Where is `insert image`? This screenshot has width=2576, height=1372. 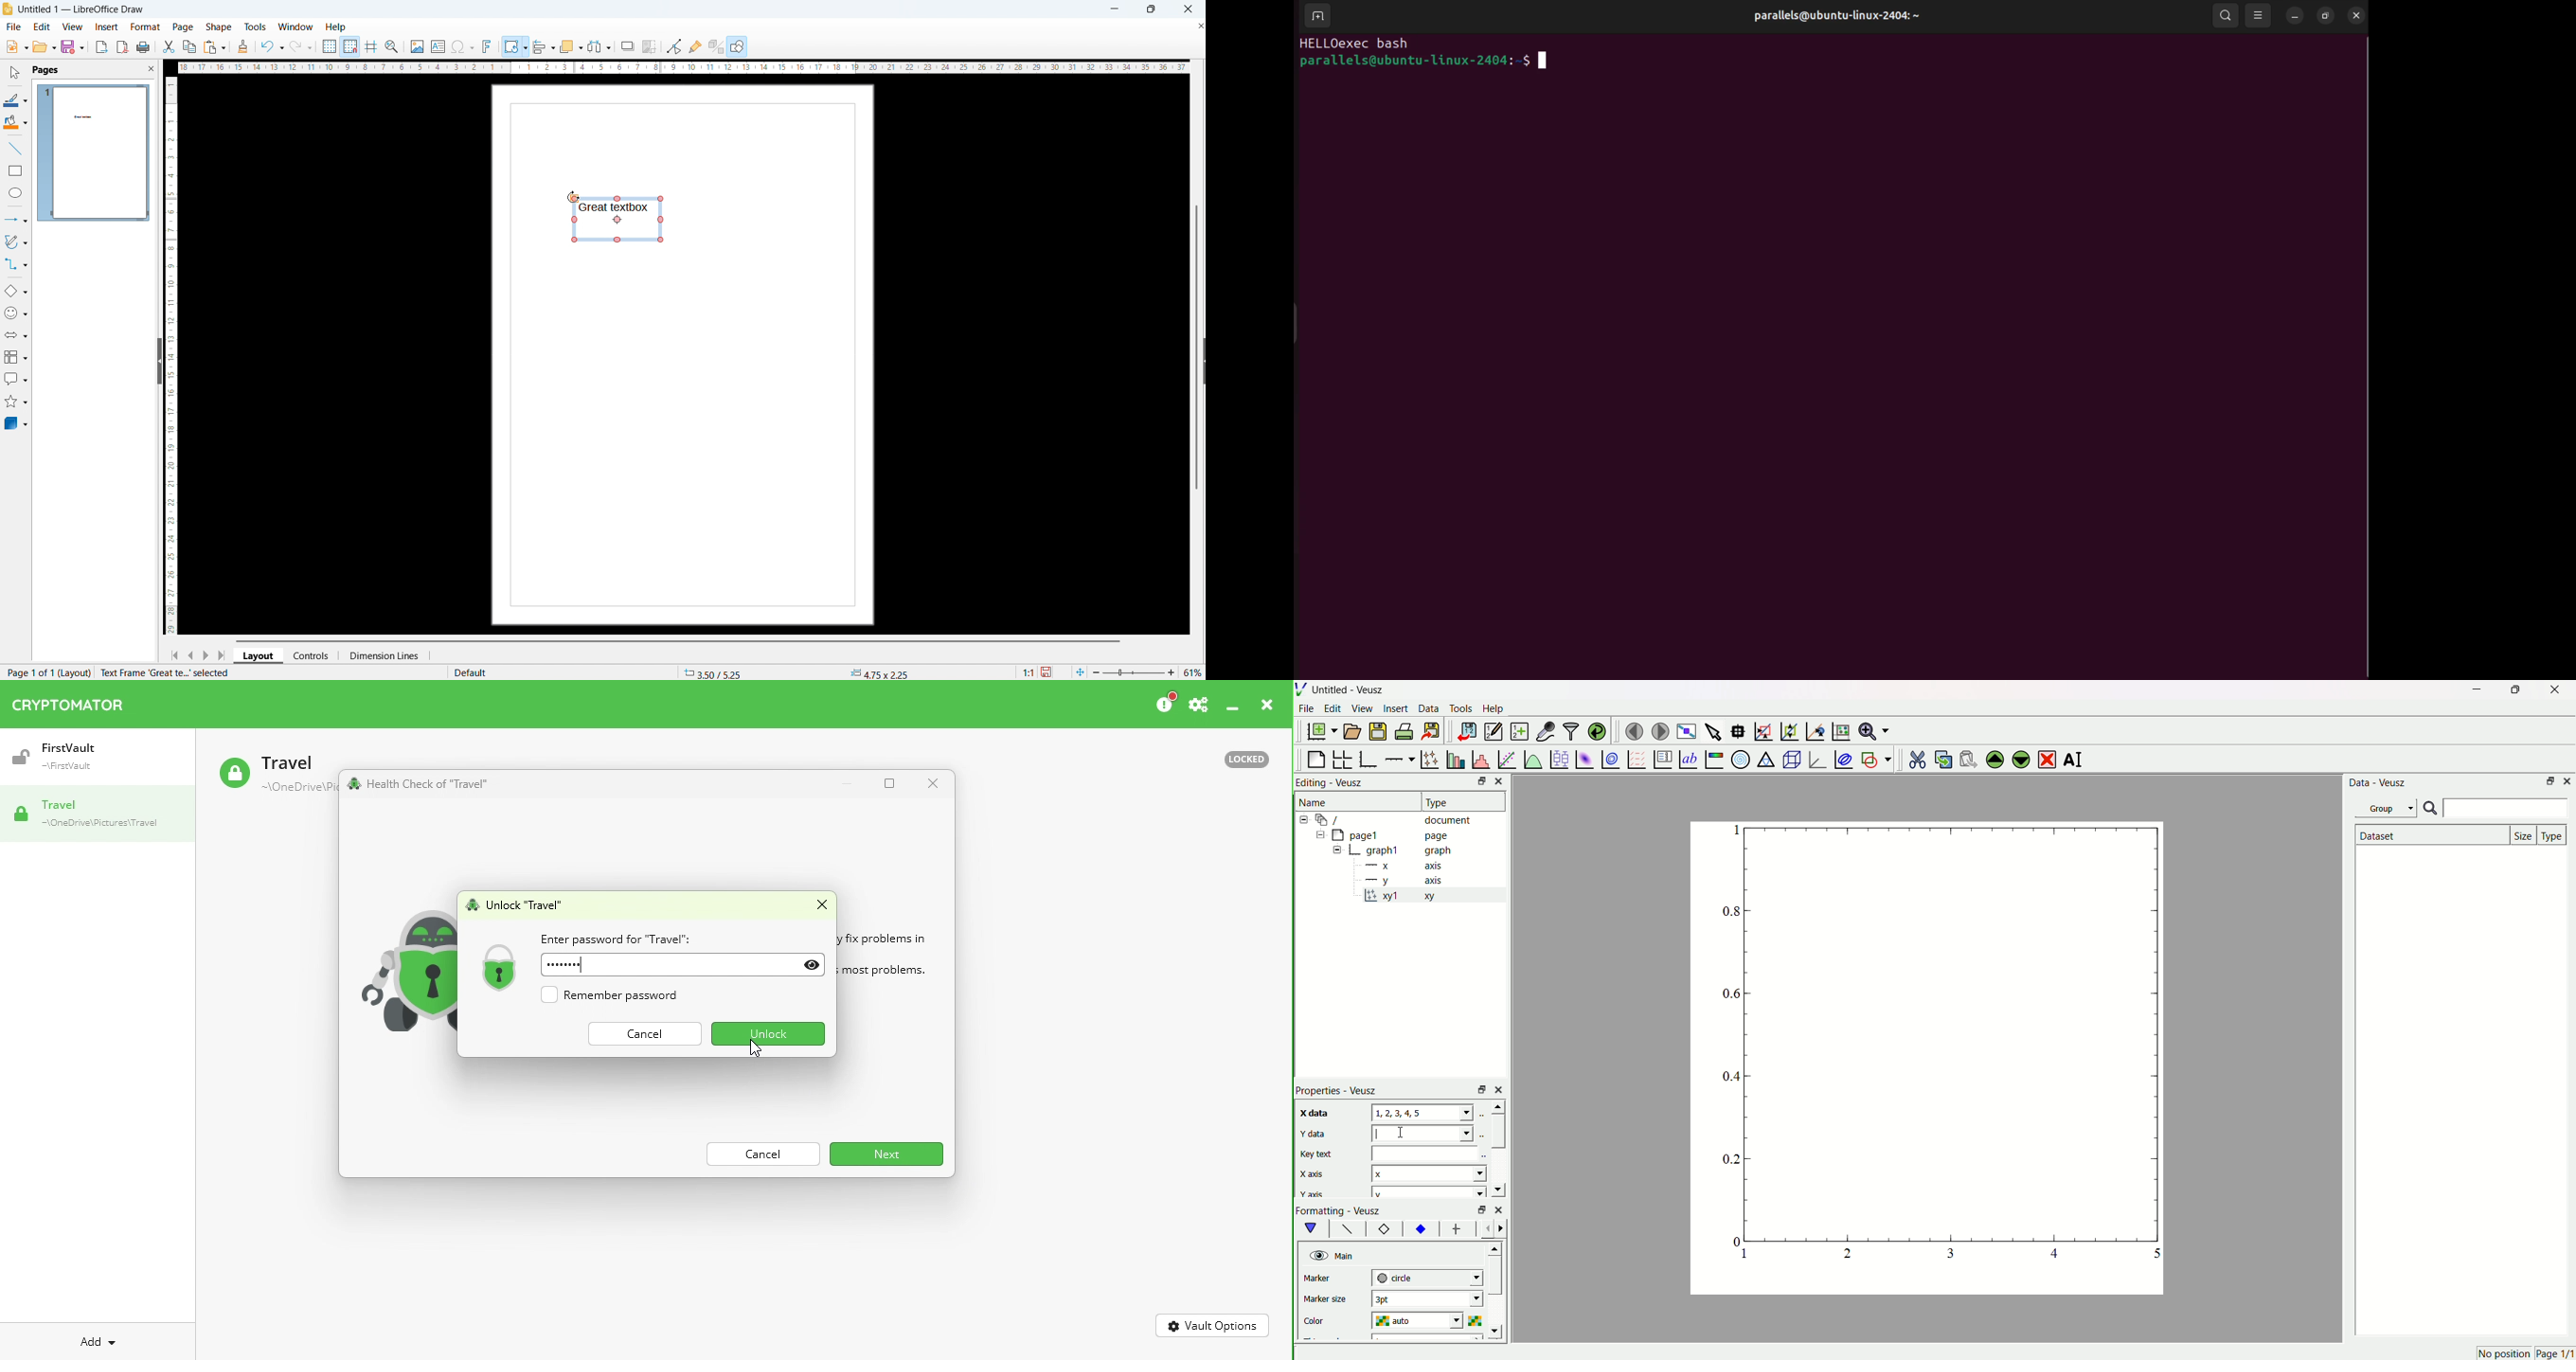
insert image is located at coordinates (417, 45).